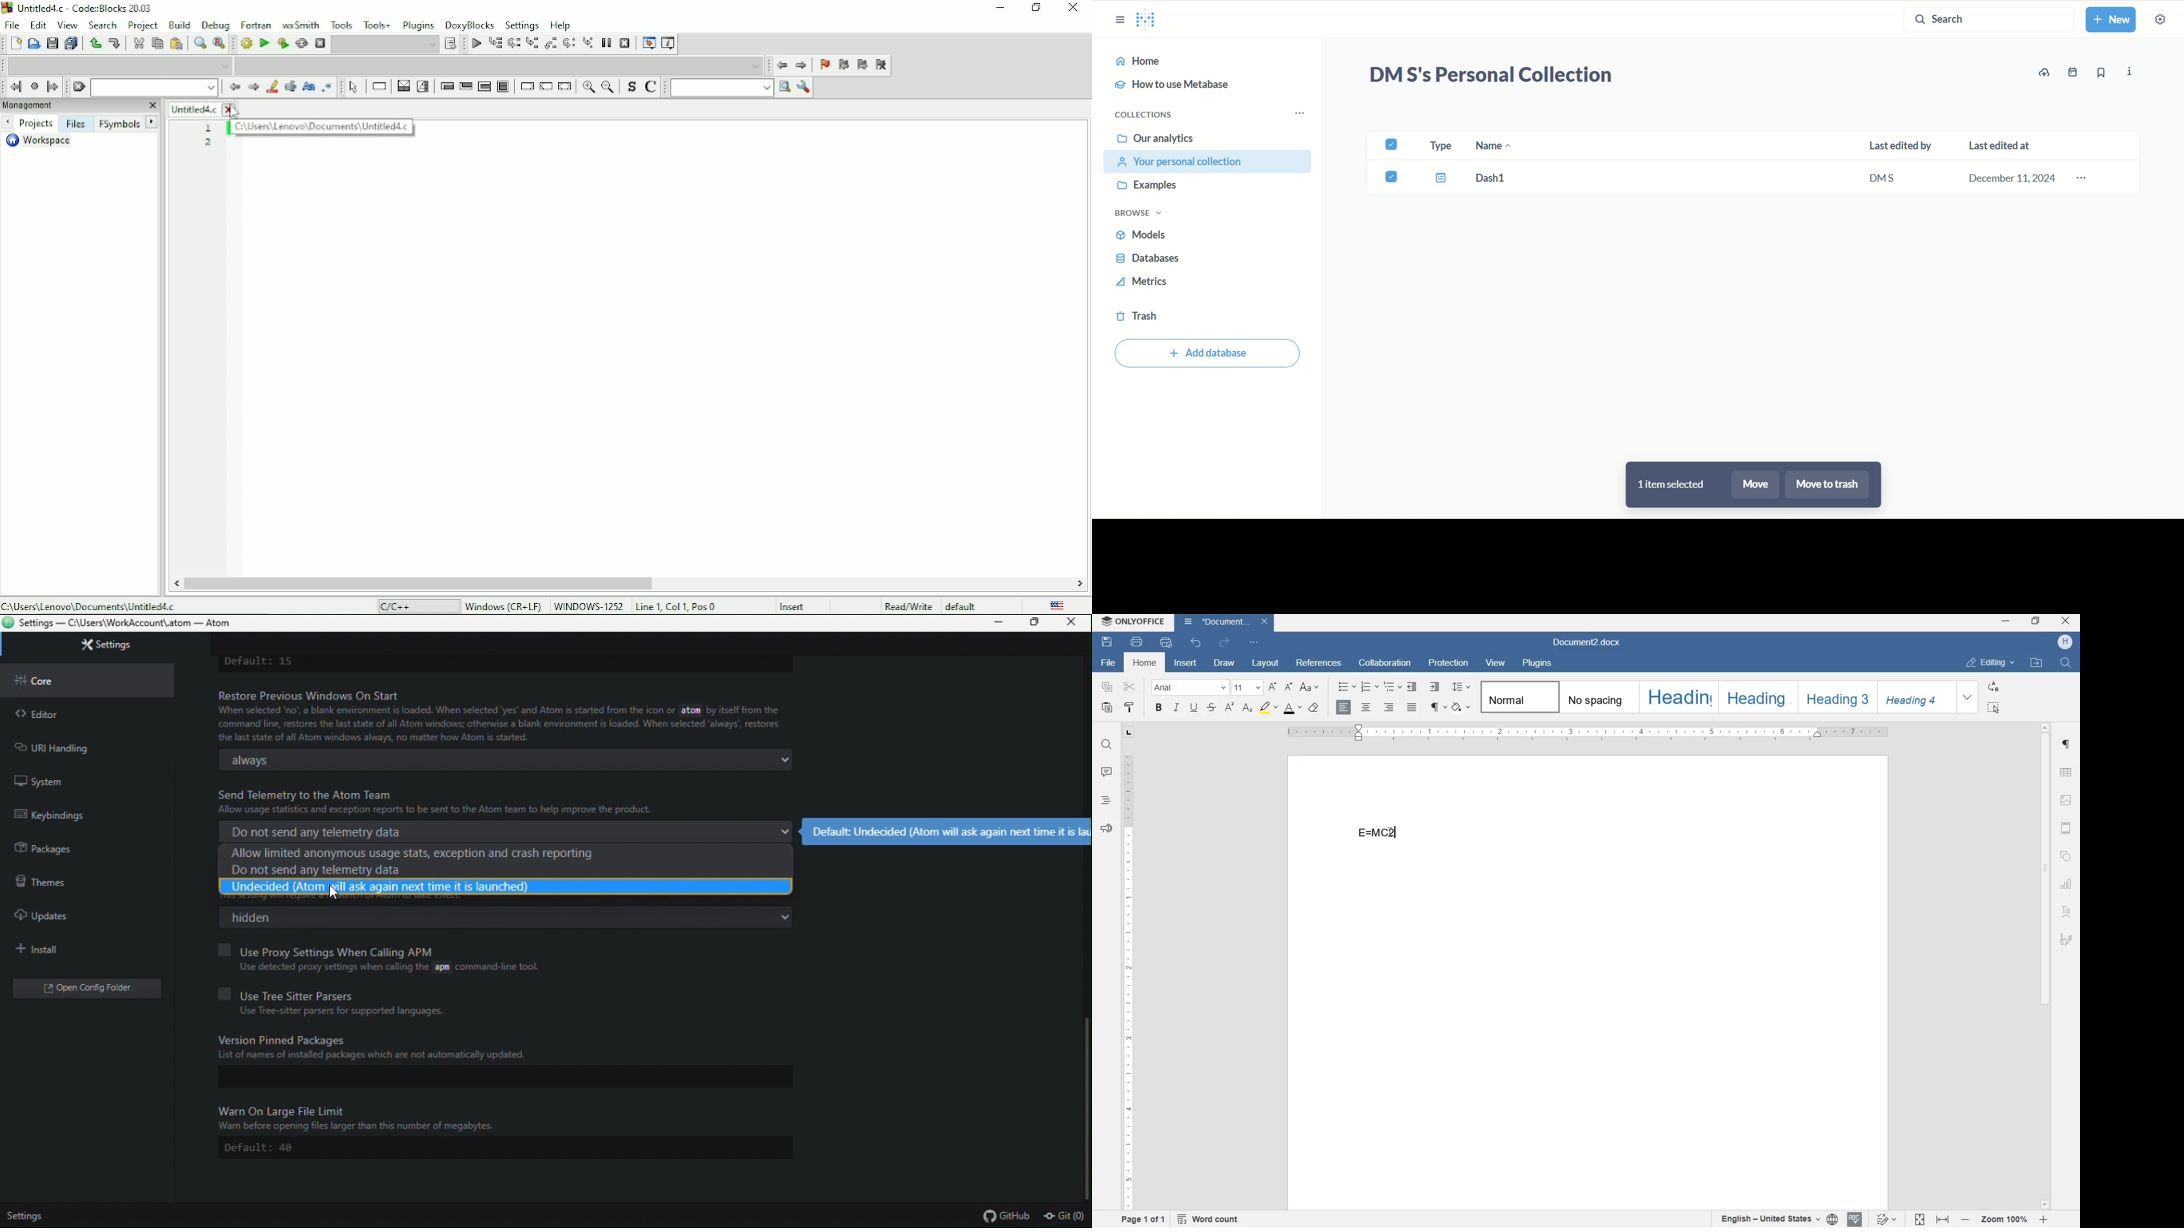 This screenshot has height=1232, width=2184. I want to click on Debug/Continue, so click(476, 44).